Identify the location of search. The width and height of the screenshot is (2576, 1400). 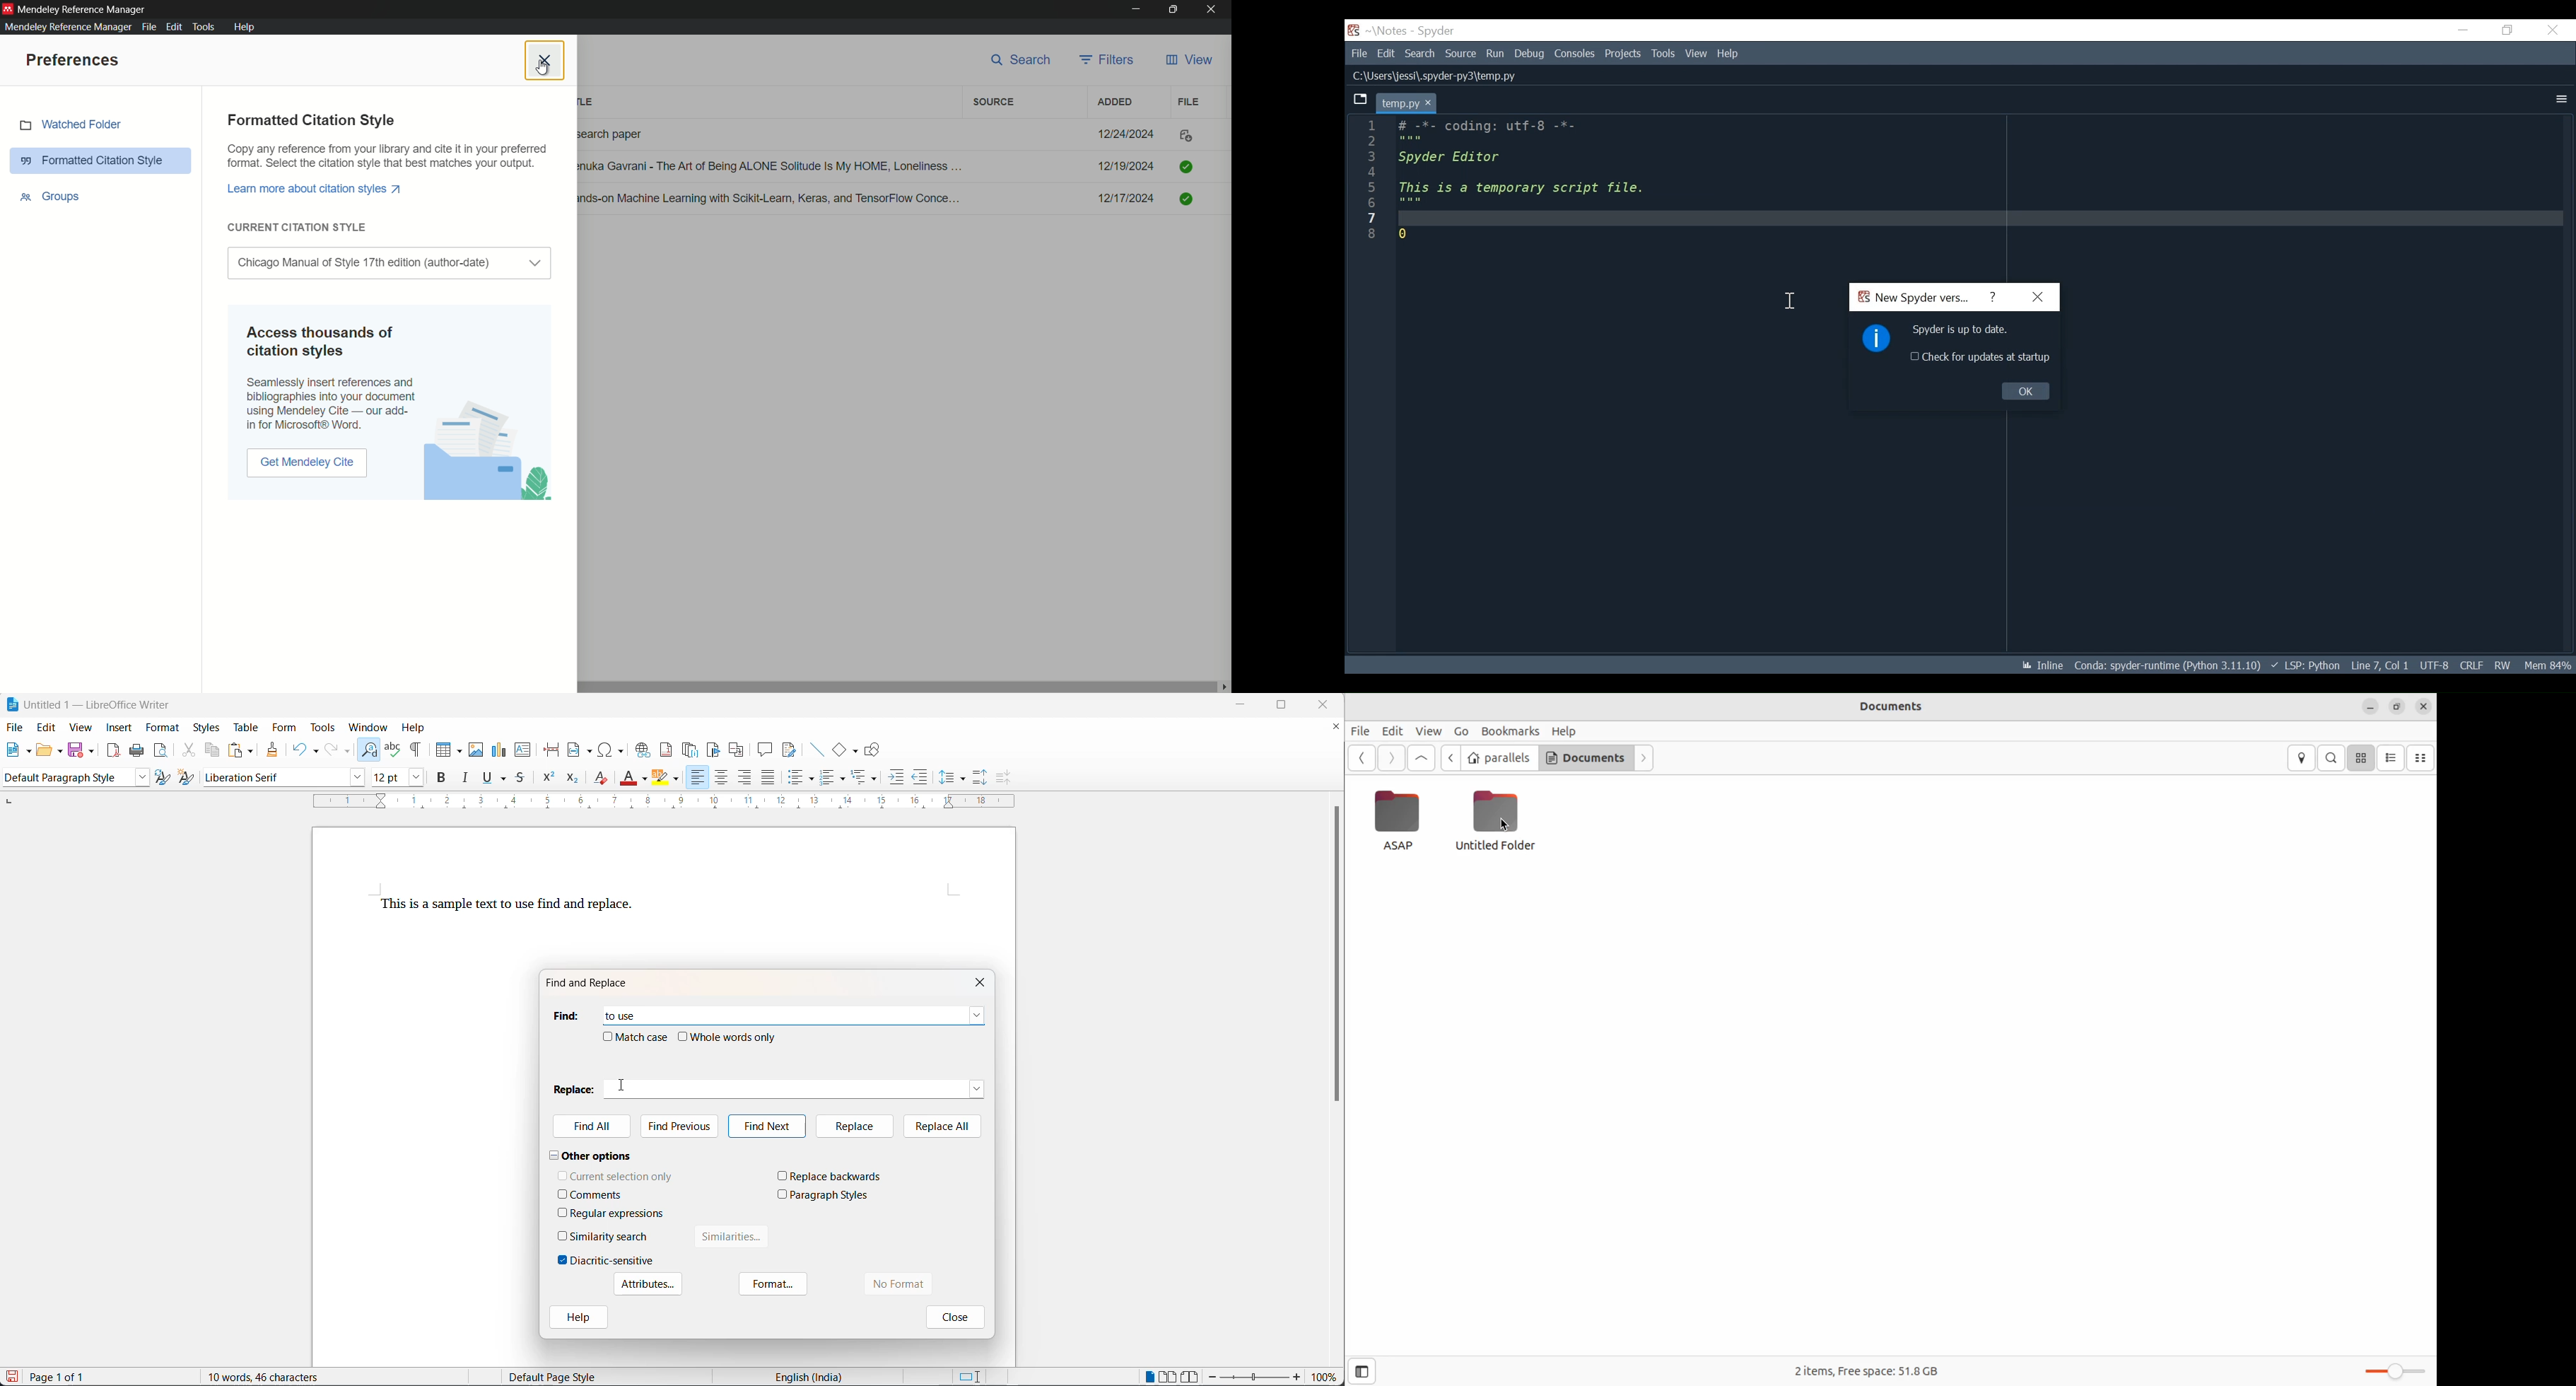
(1022, 61).